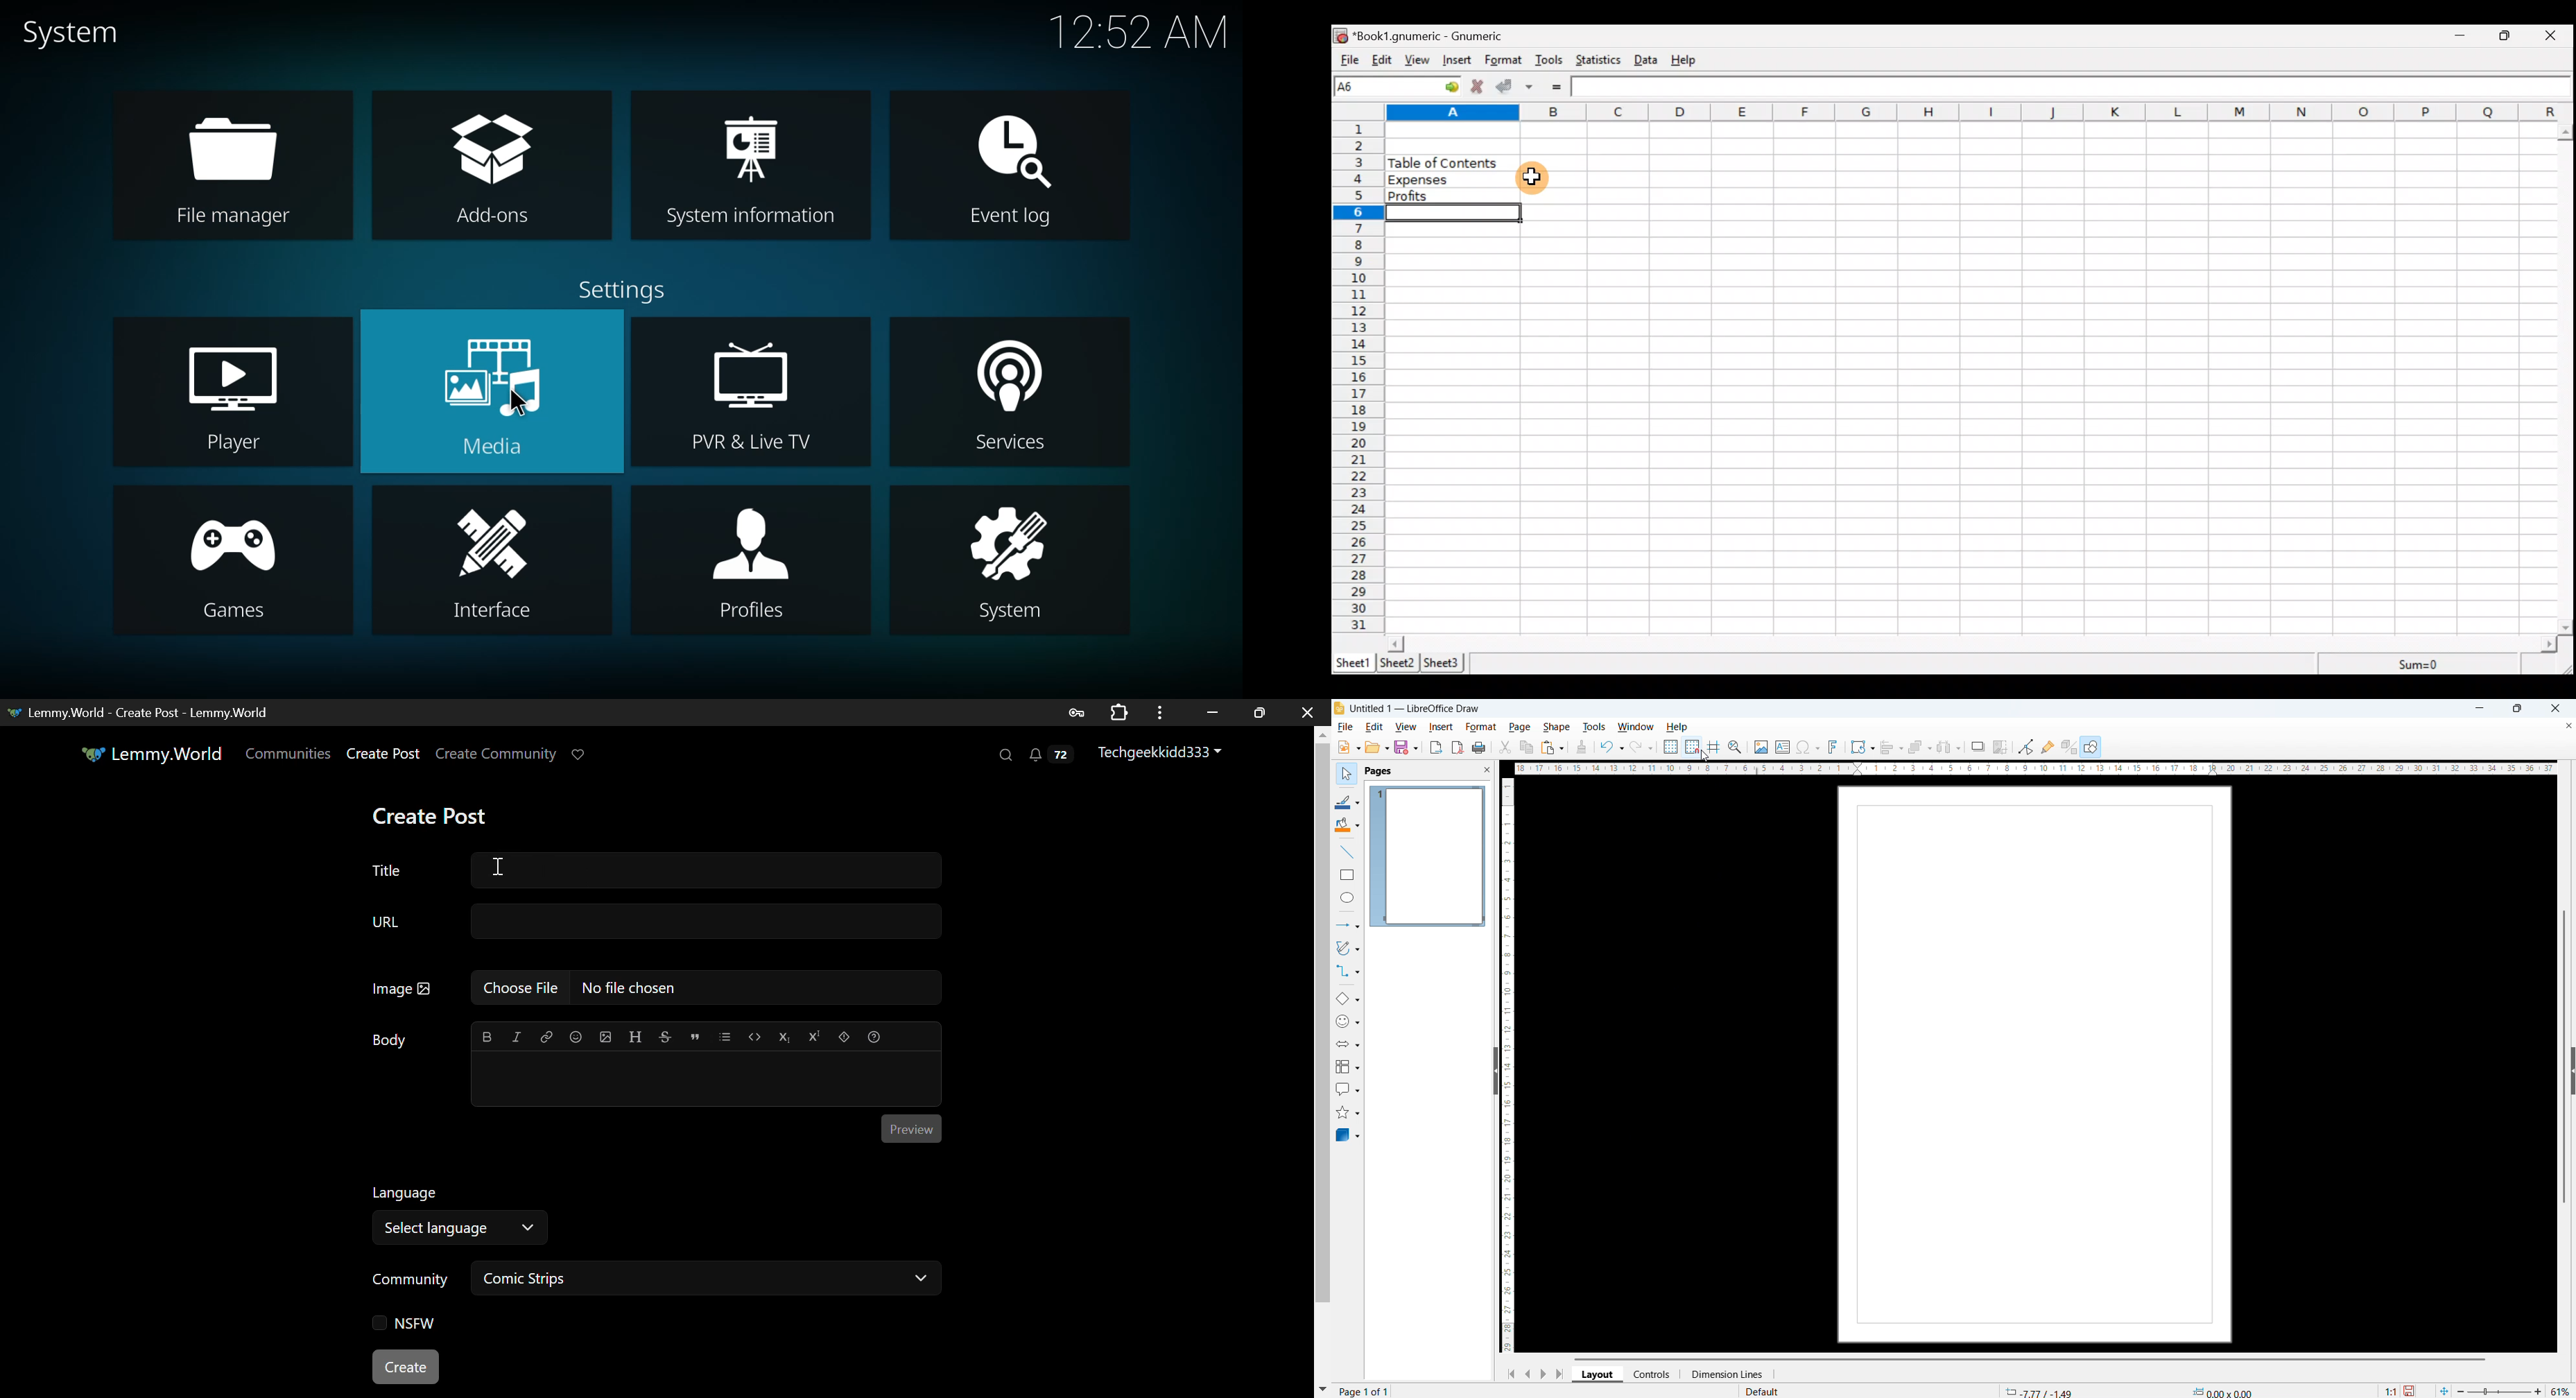 The image size is (2576, 1400). Describe the element at coordinates (1457, 748) in the screenshot. I see `Export as P D F ` at that location.